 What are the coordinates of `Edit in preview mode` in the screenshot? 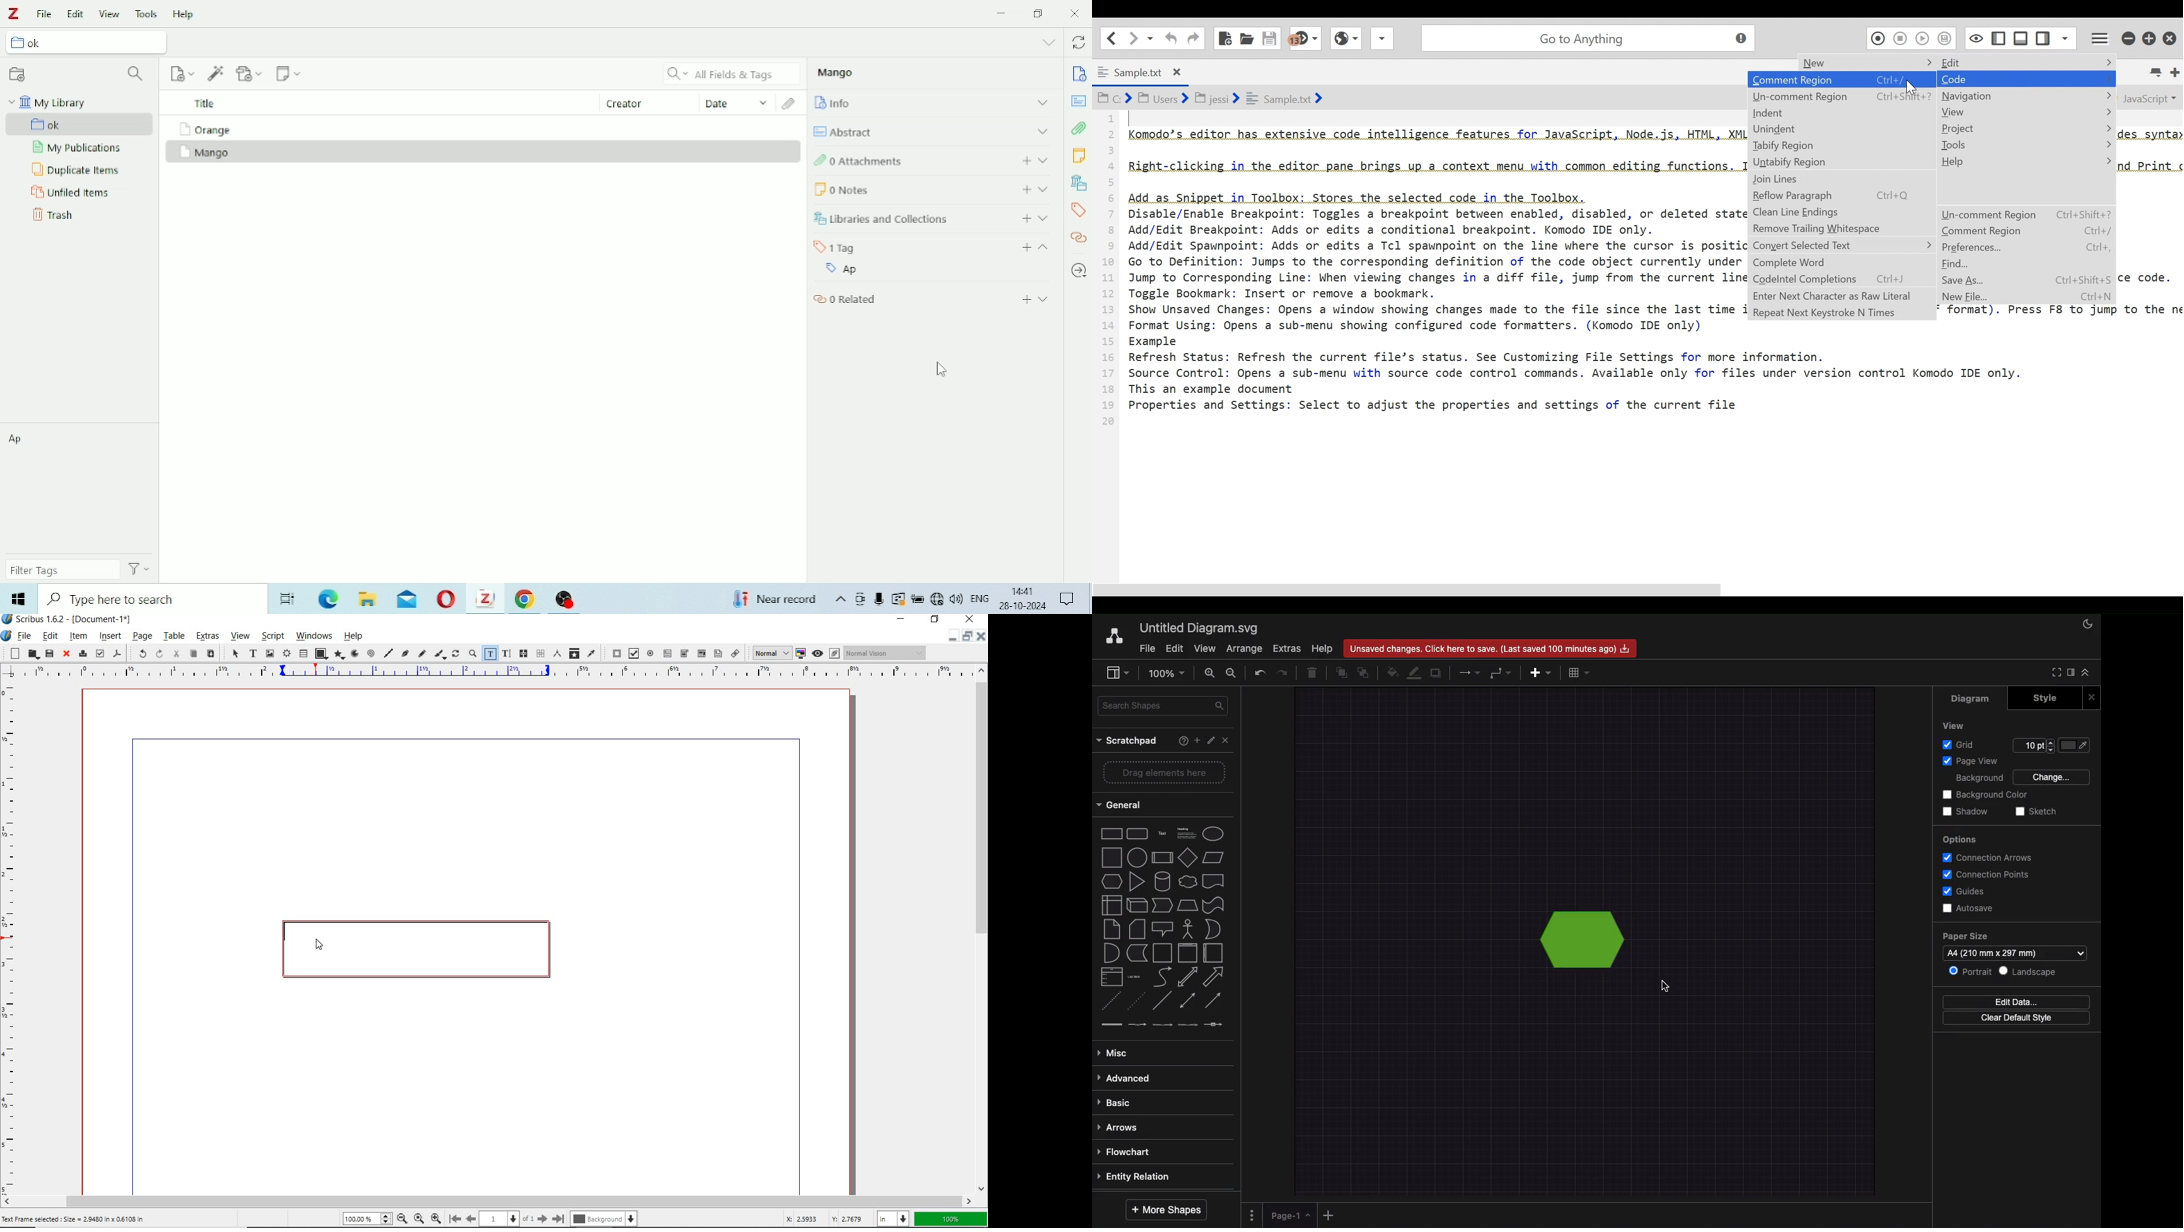 It's located at (834, 655).